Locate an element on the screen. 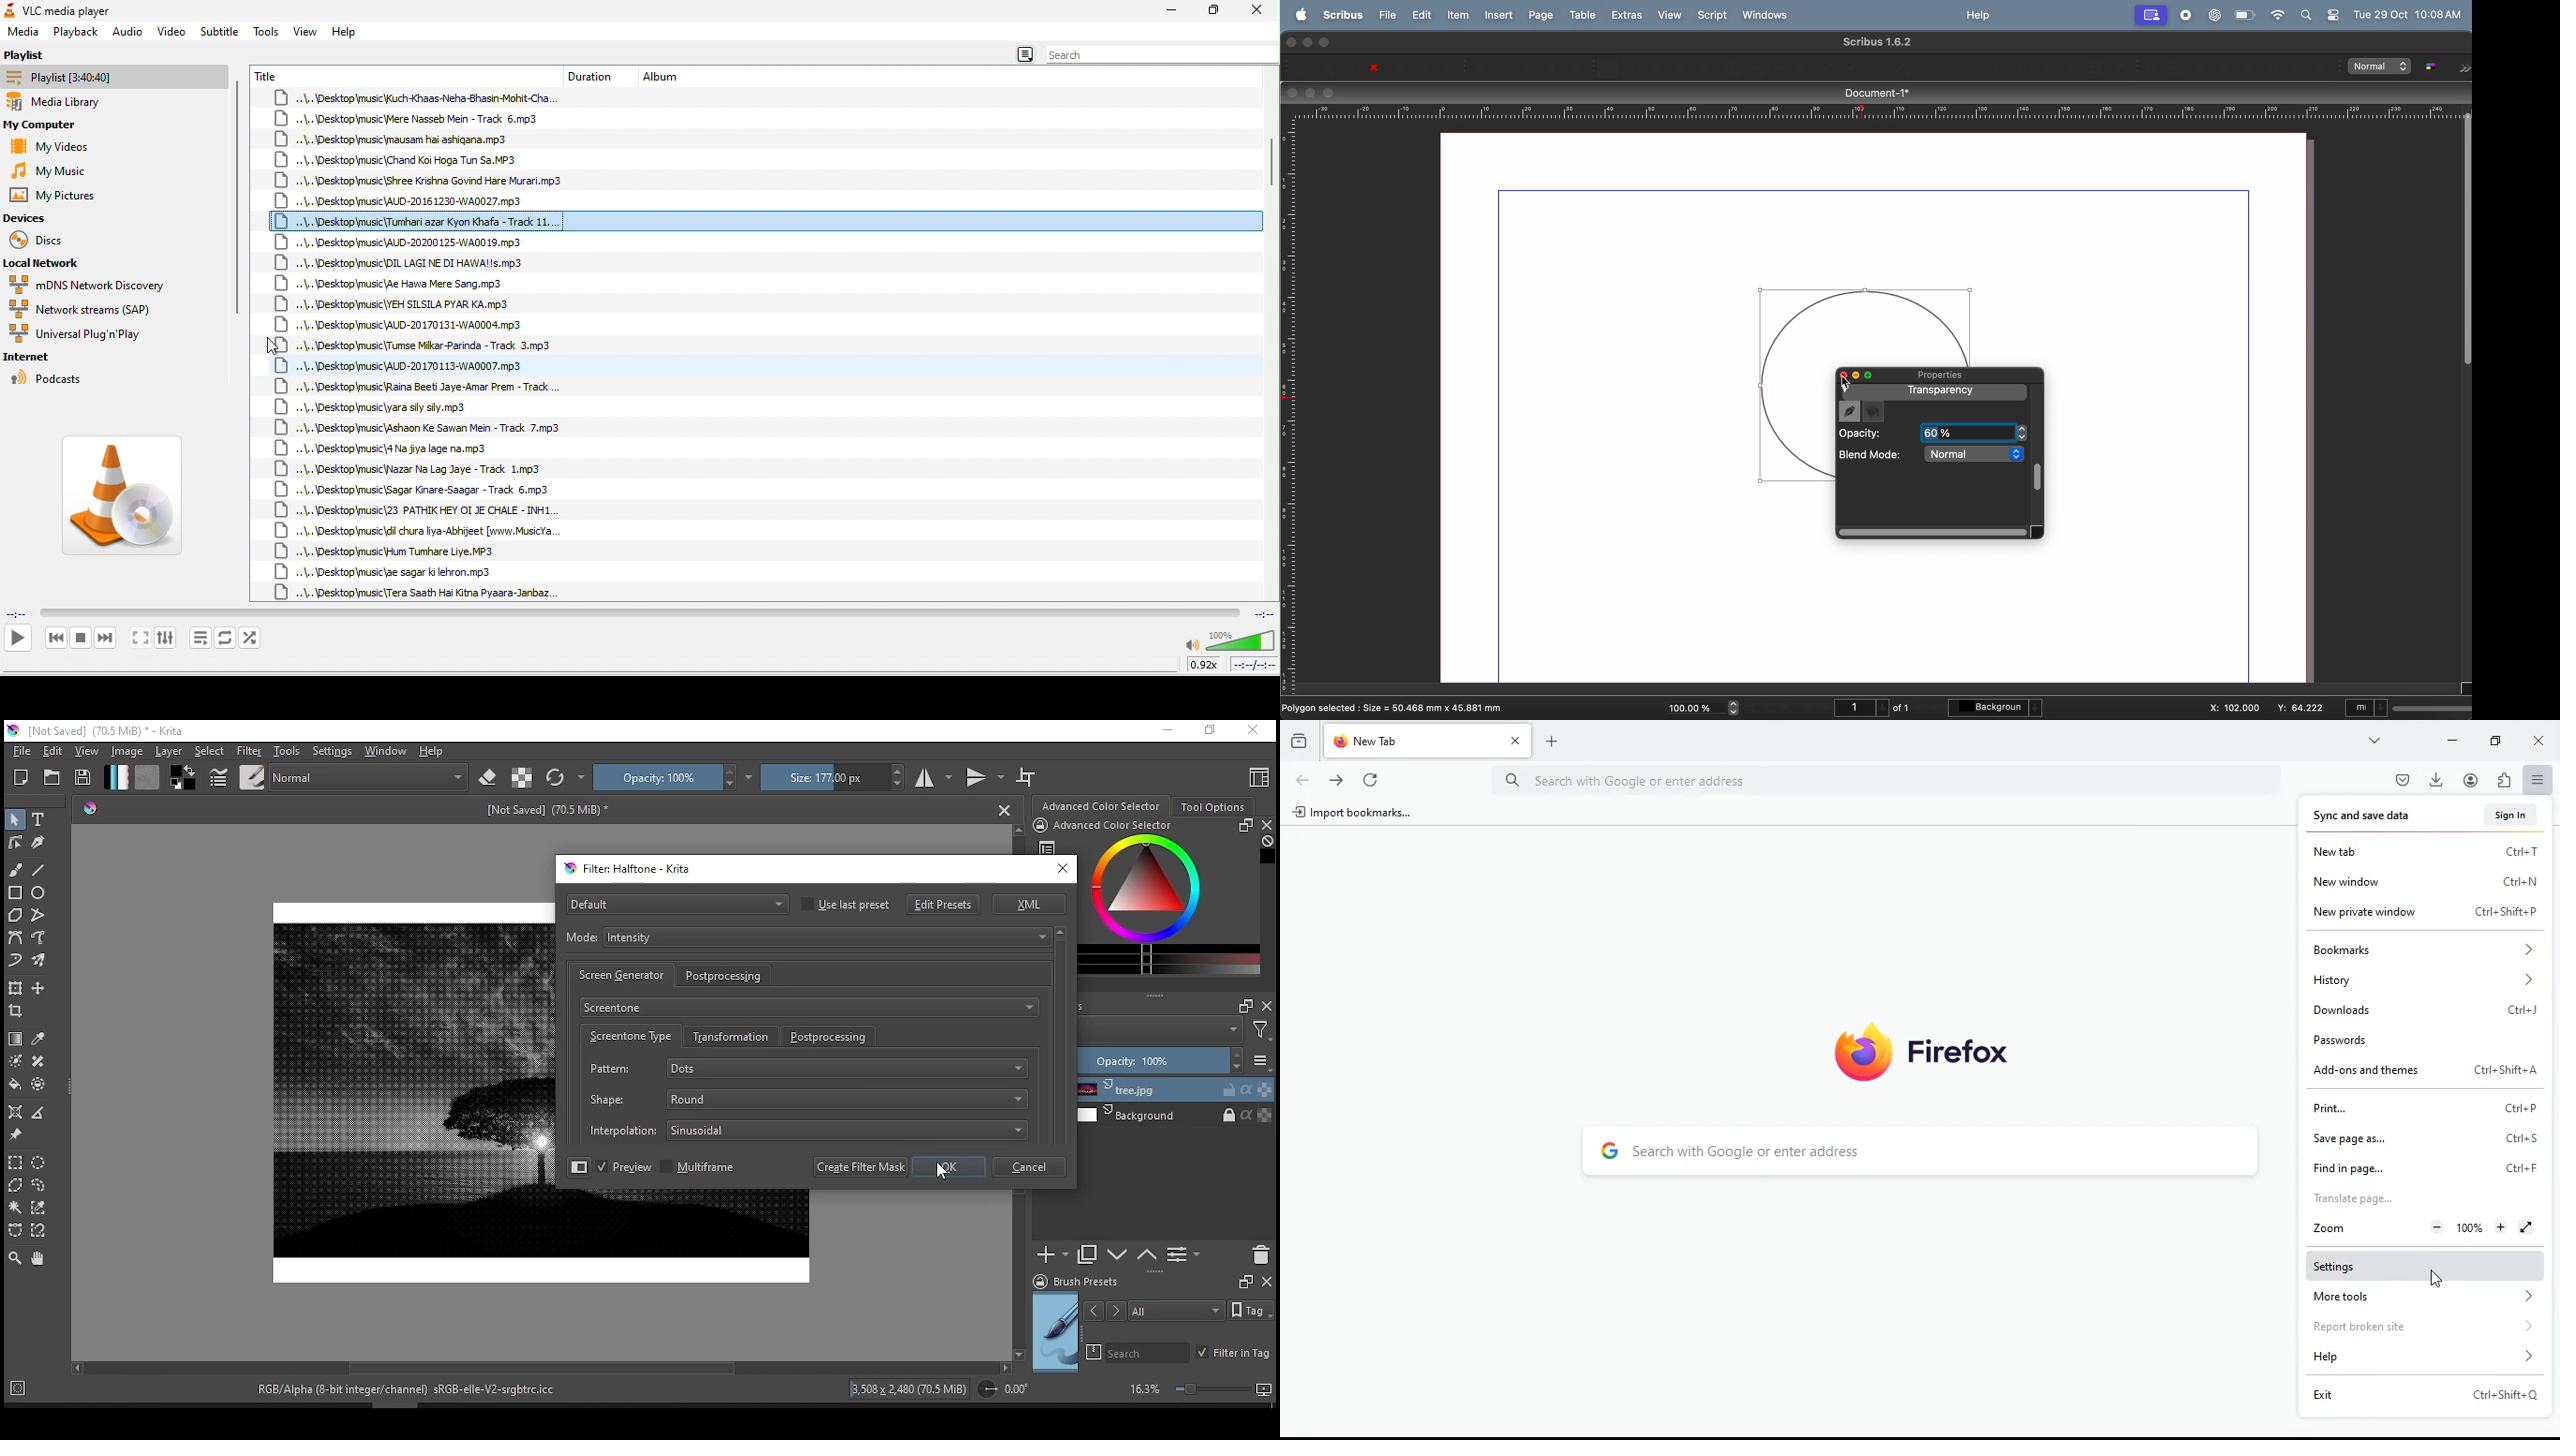  total time/remaining time is located at coordinates (1253, 665).